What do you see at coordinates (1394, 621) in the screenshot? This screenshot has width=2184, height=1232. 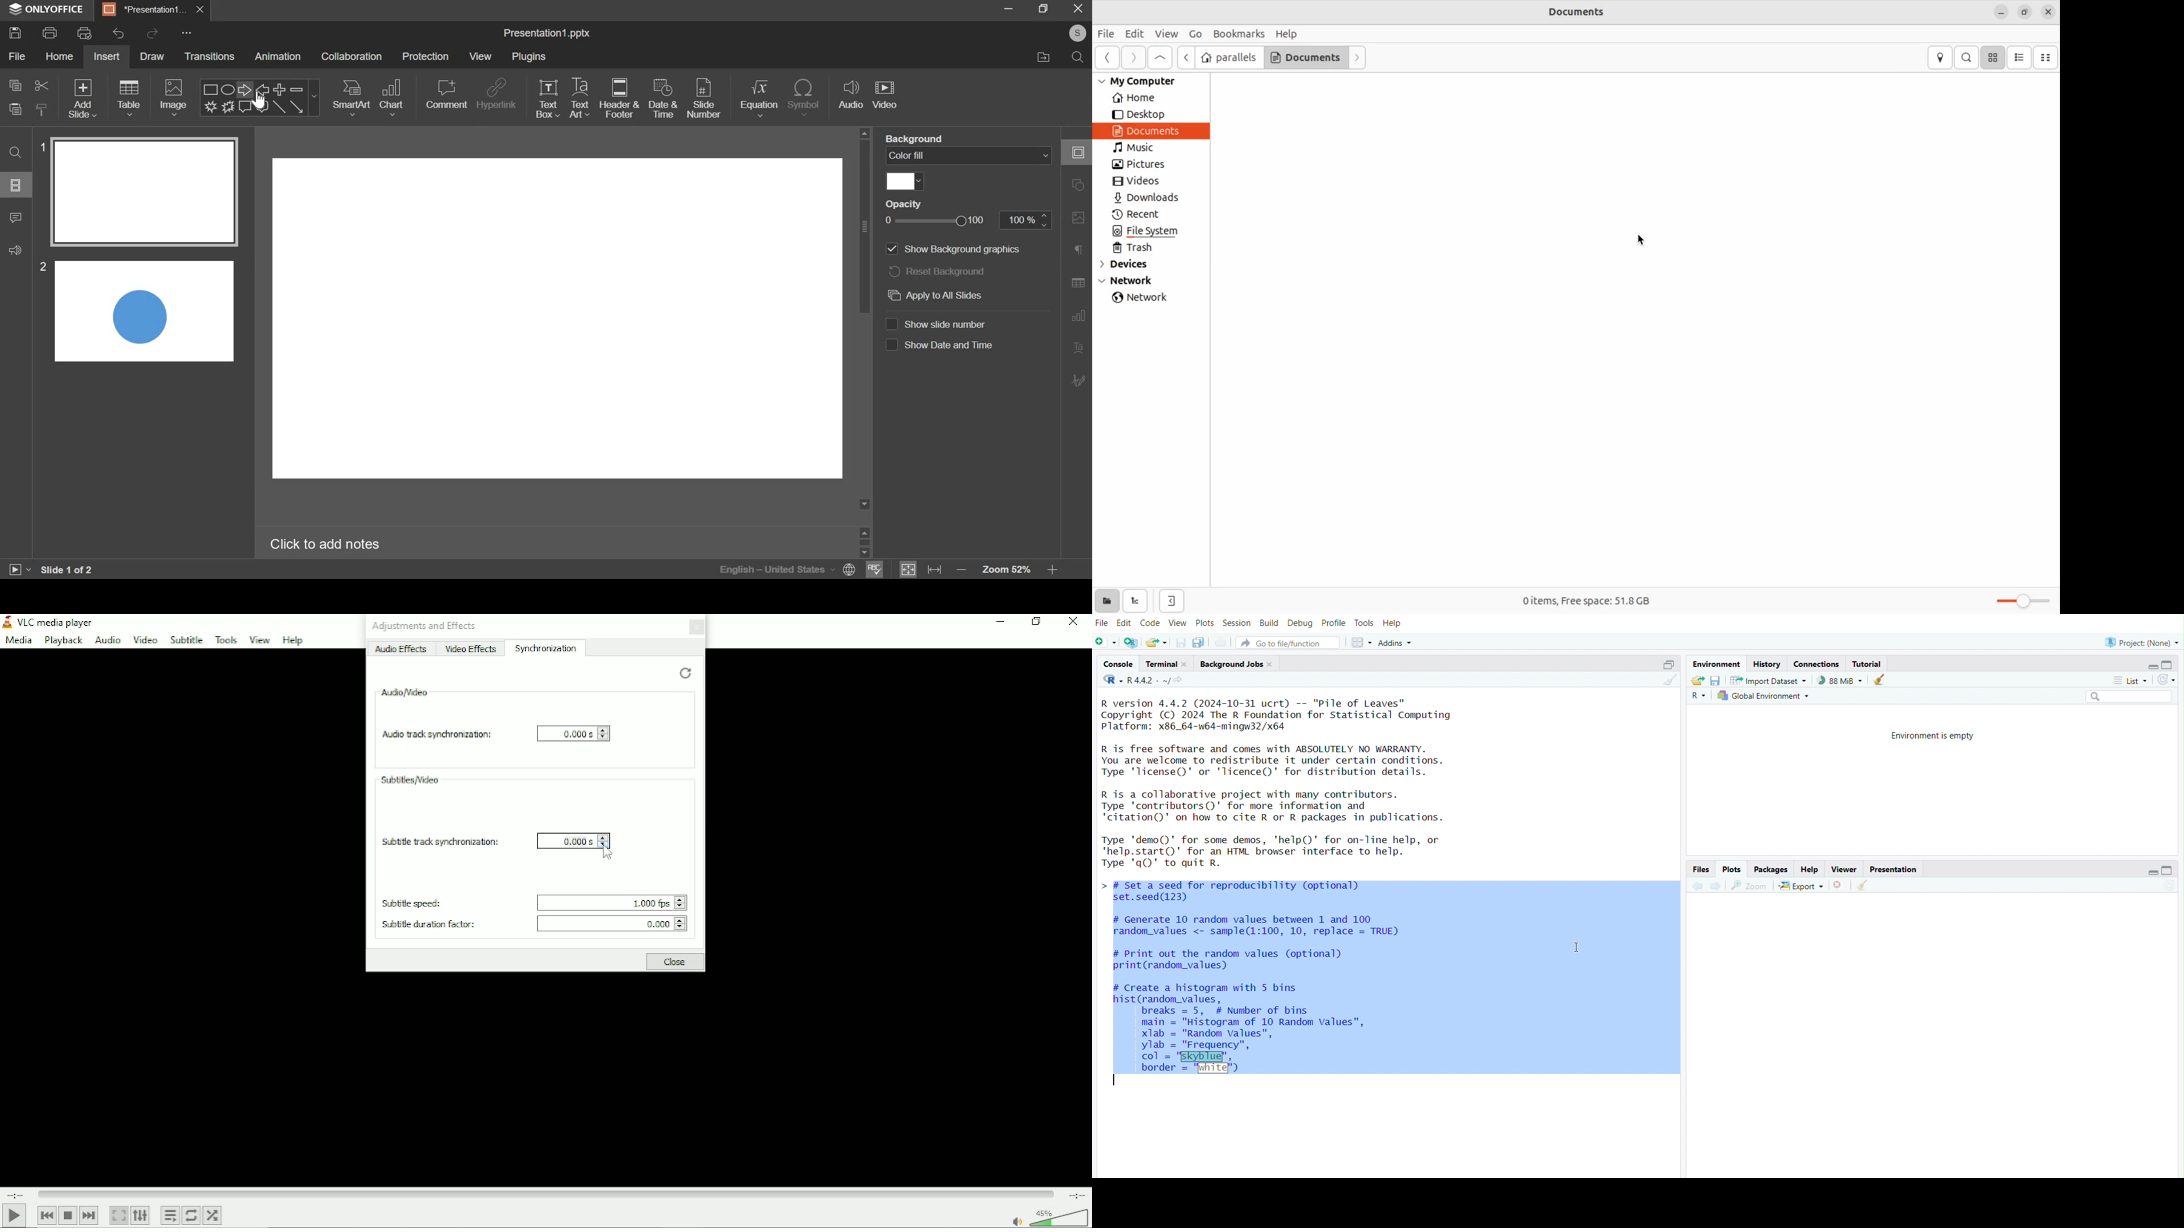 I see `help` at bounding box center [1394, 621].